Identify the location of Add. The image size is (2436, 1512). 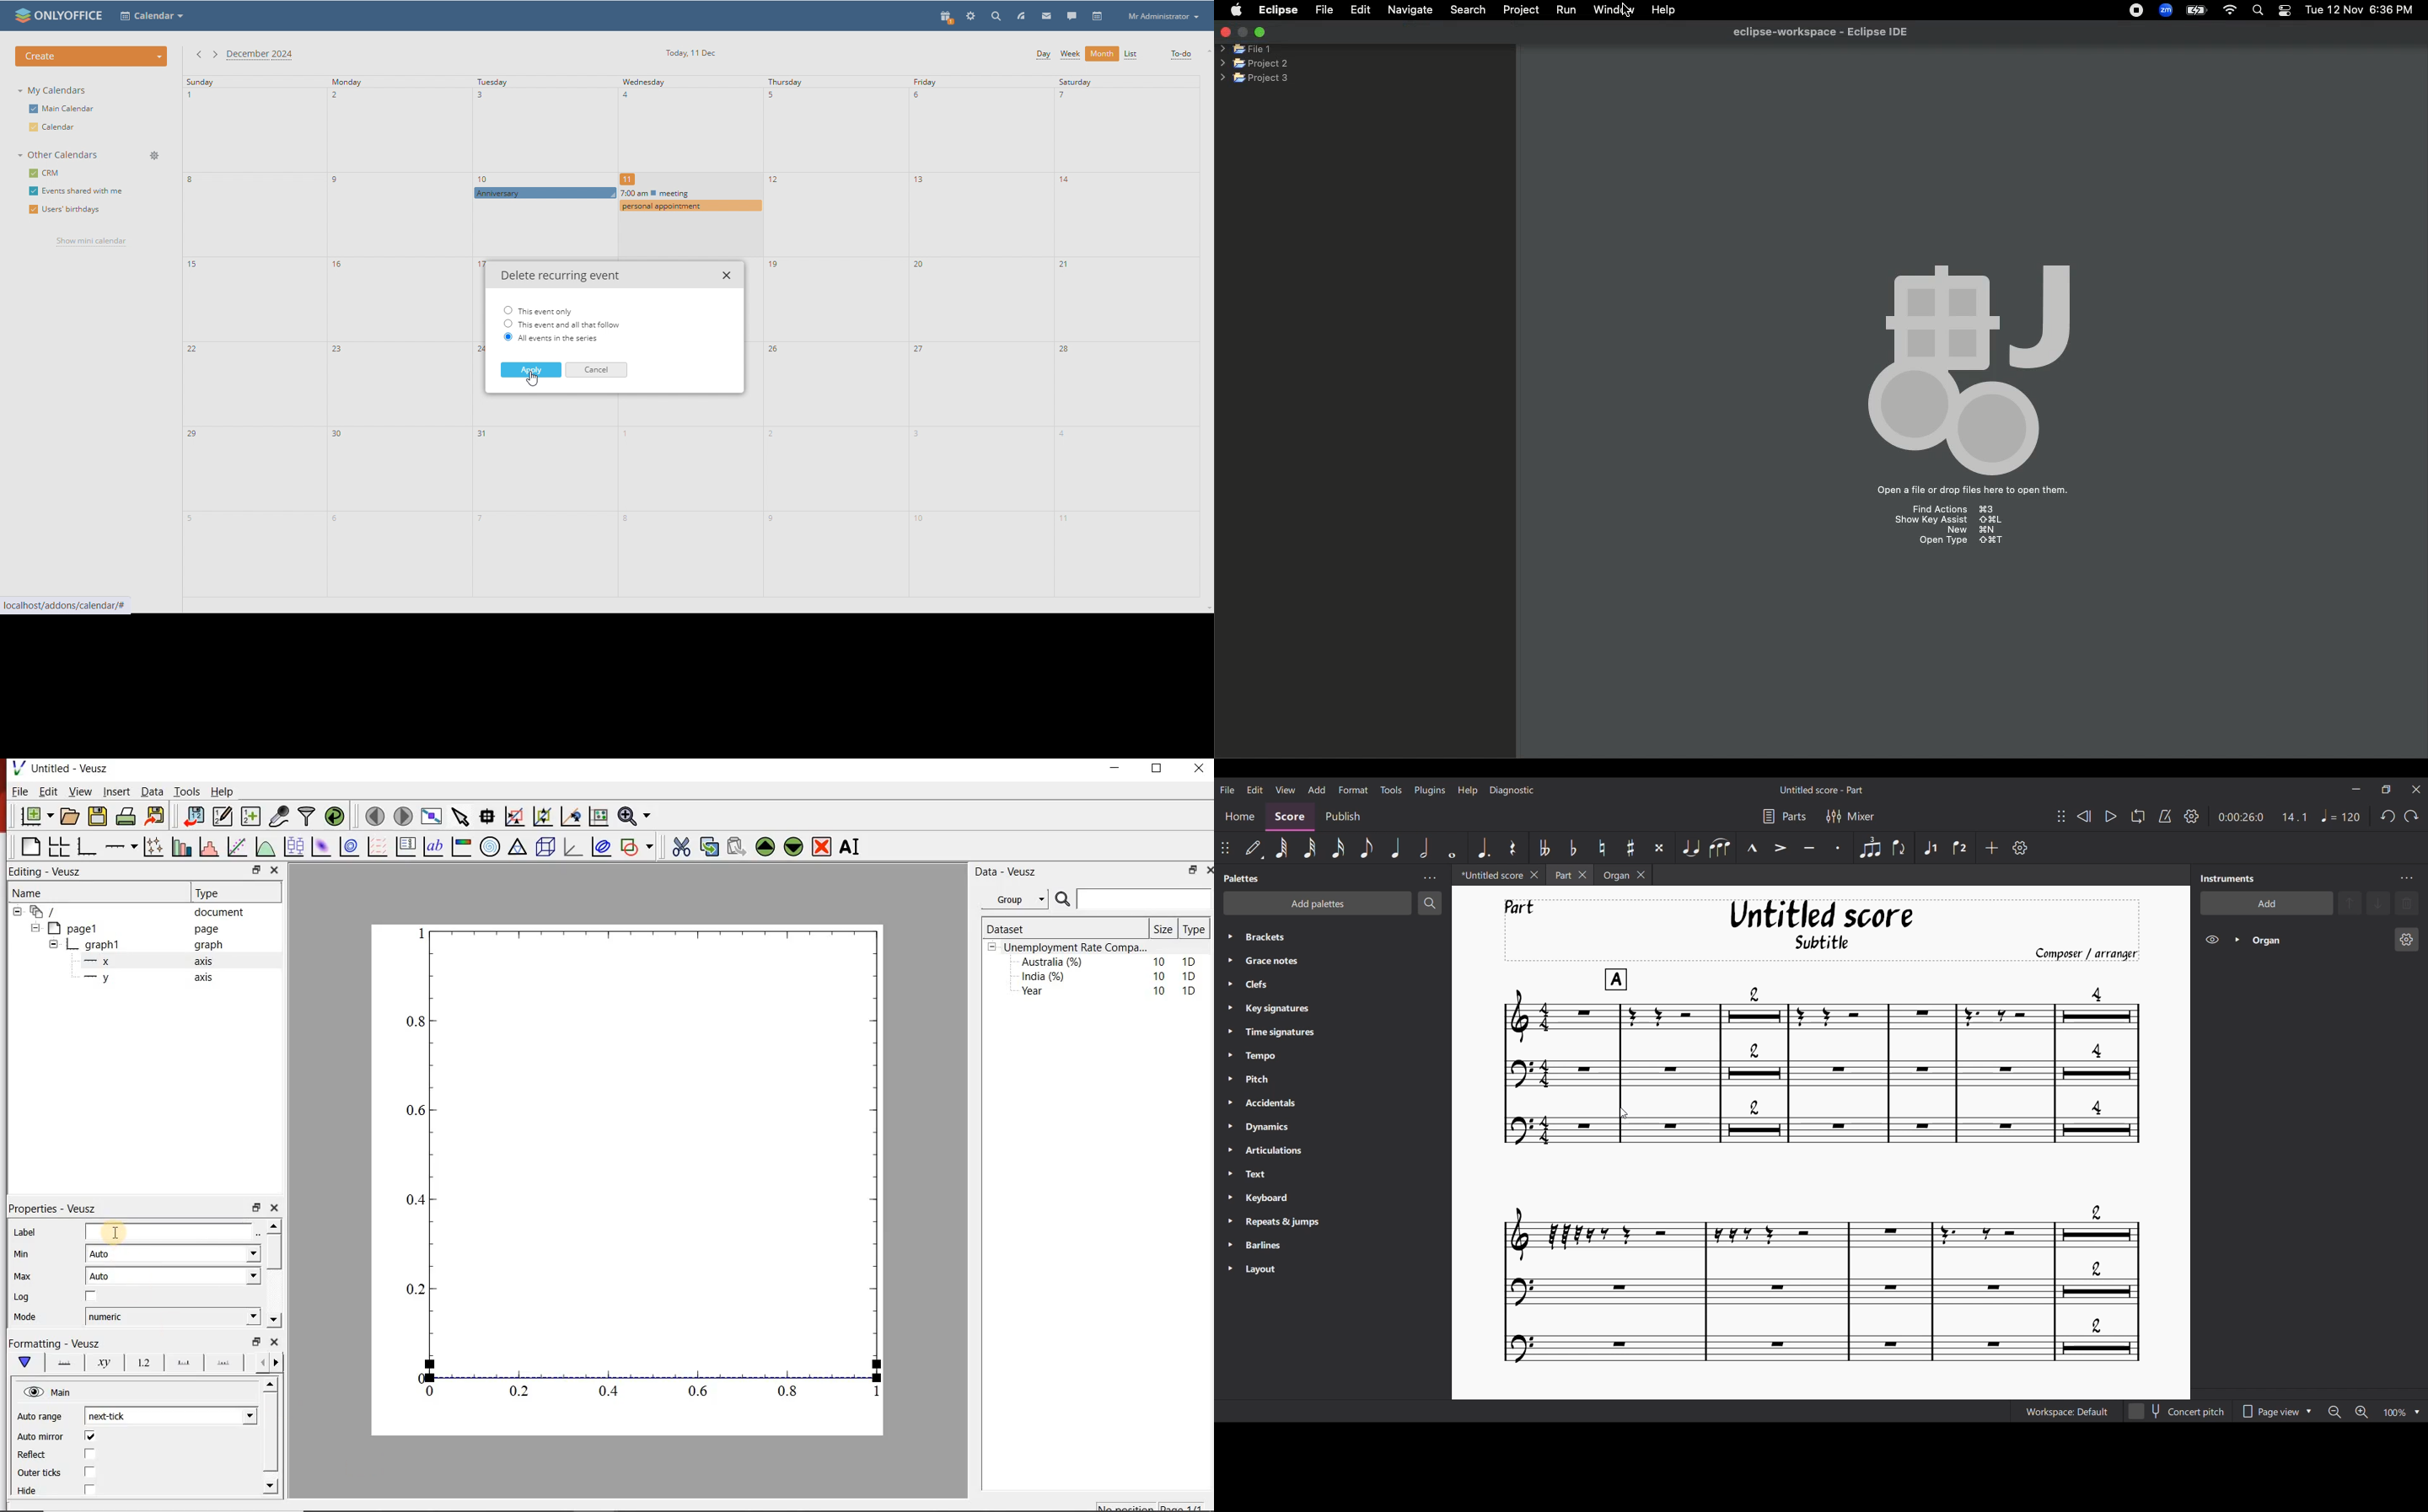
(1992, 848).